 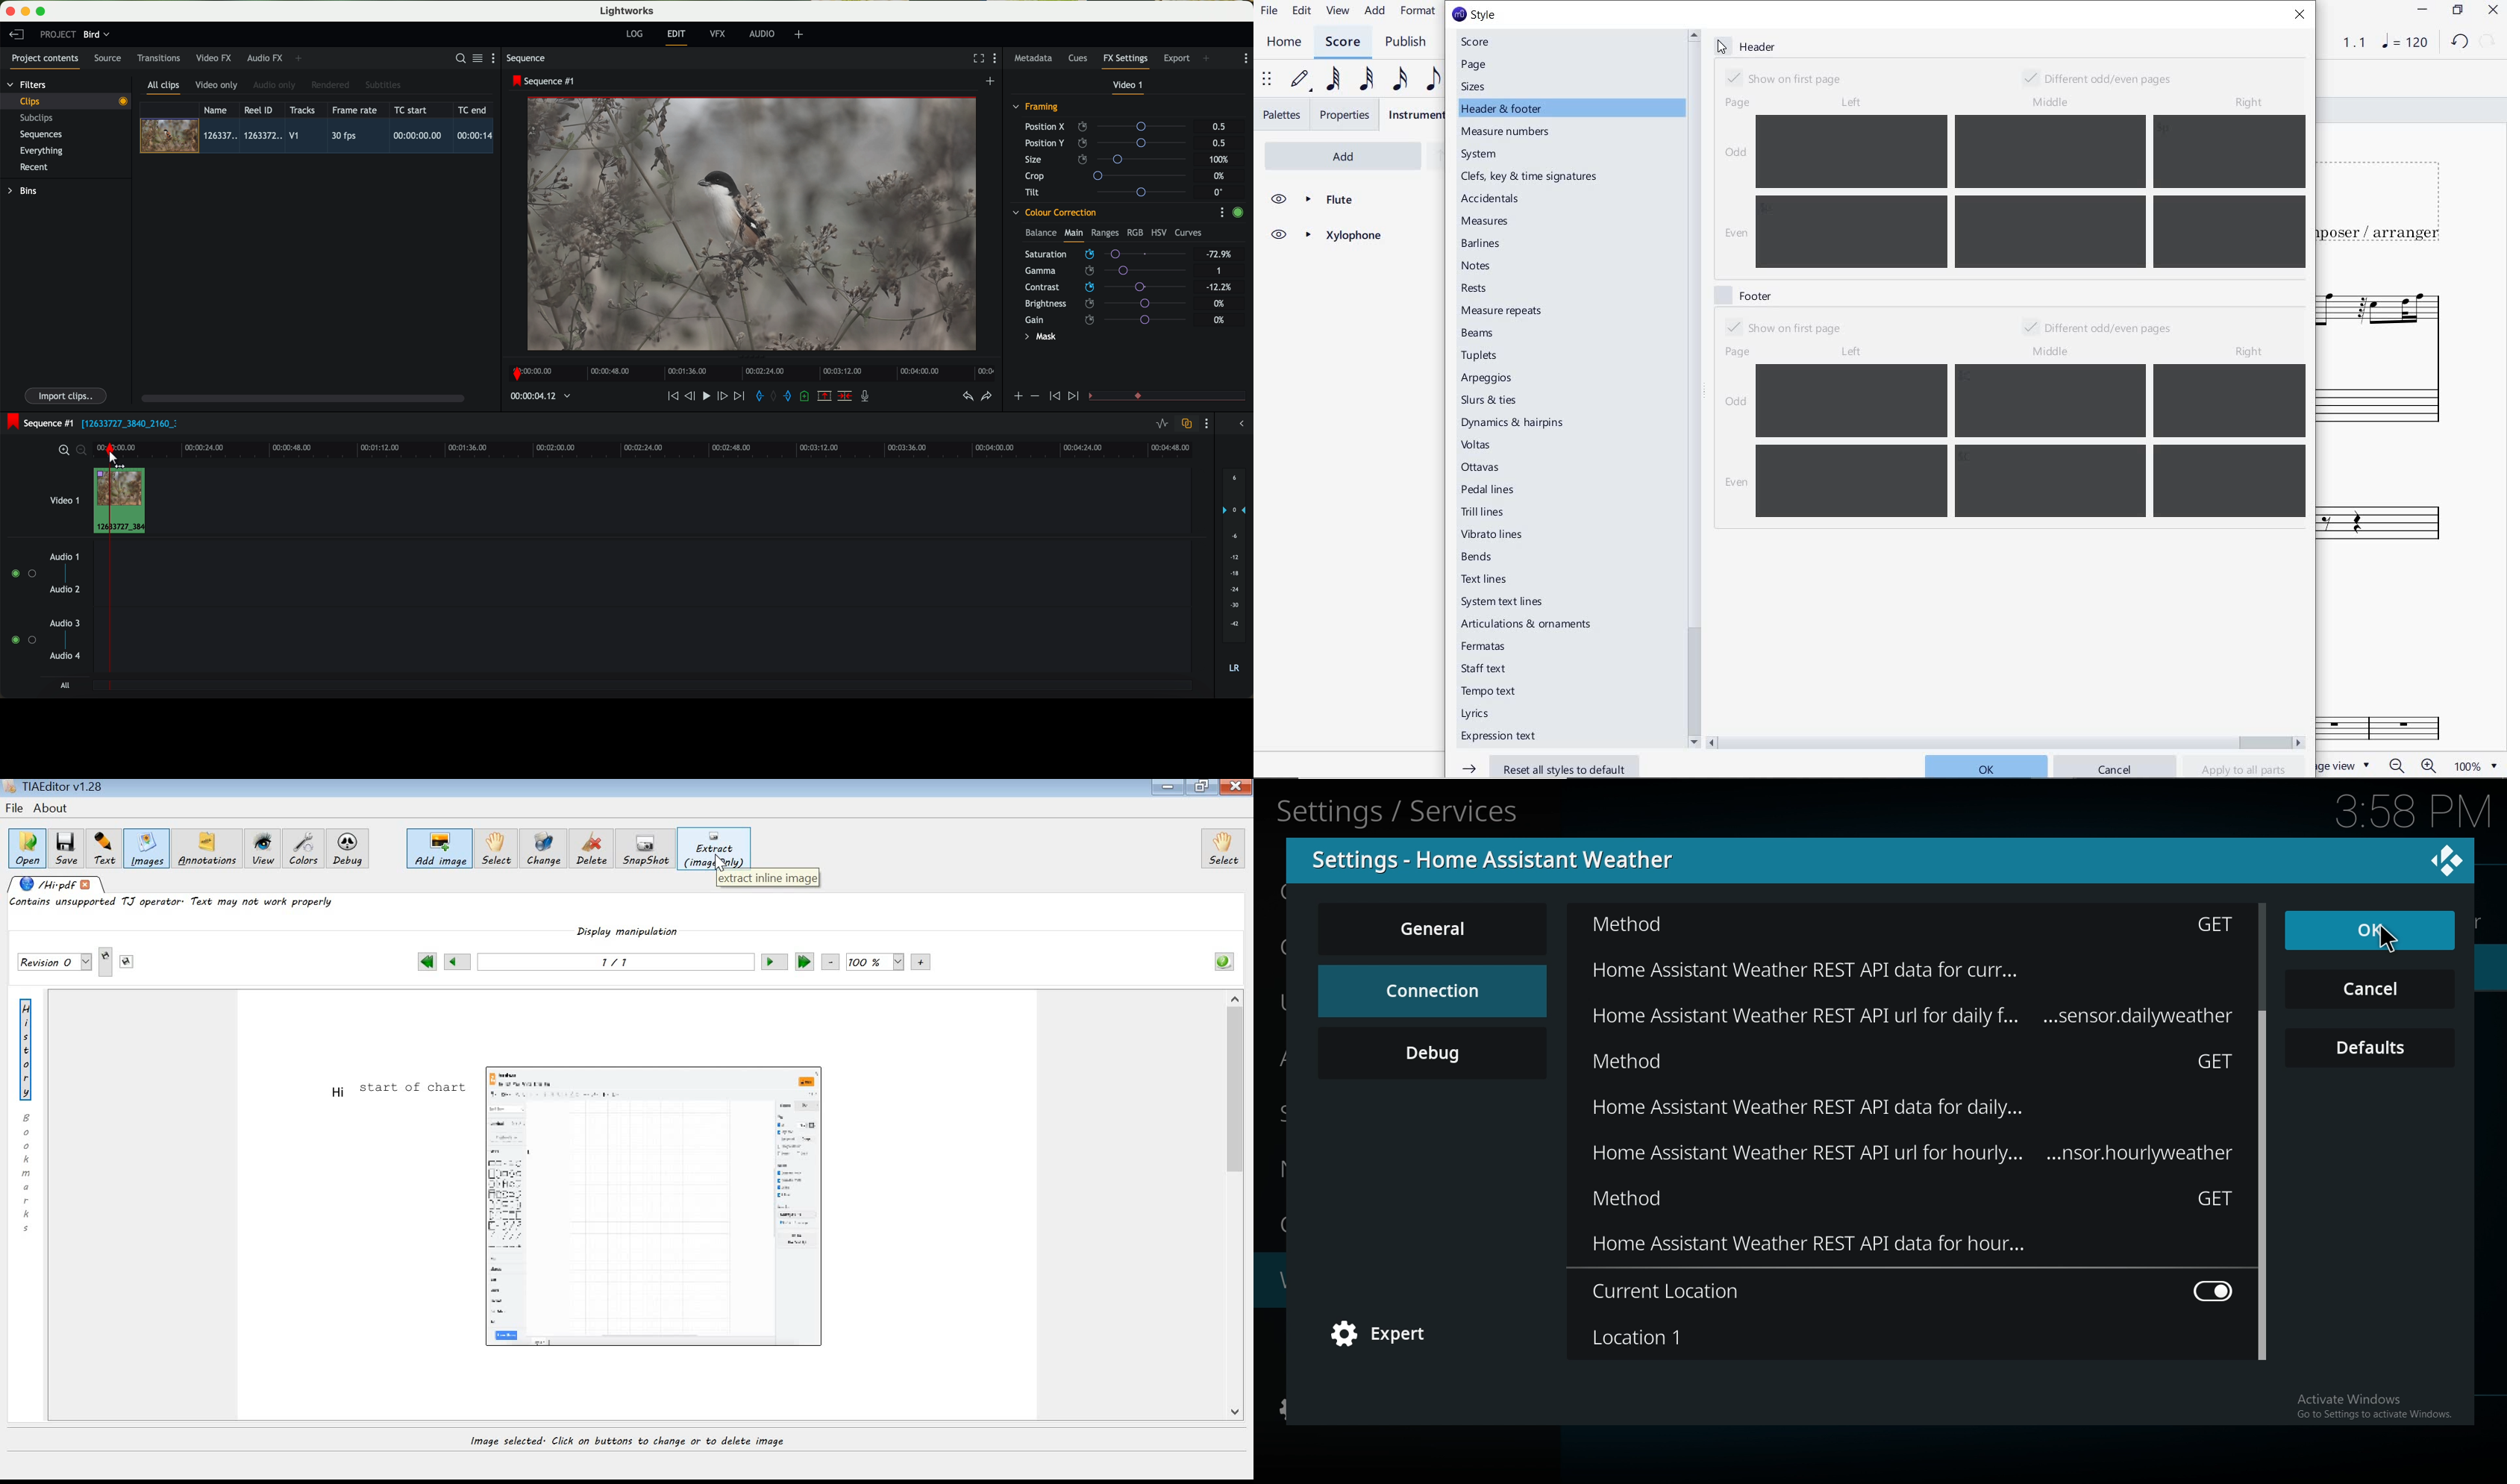 I want to click on 64TH NOTE, so click(x=1330, y=80).